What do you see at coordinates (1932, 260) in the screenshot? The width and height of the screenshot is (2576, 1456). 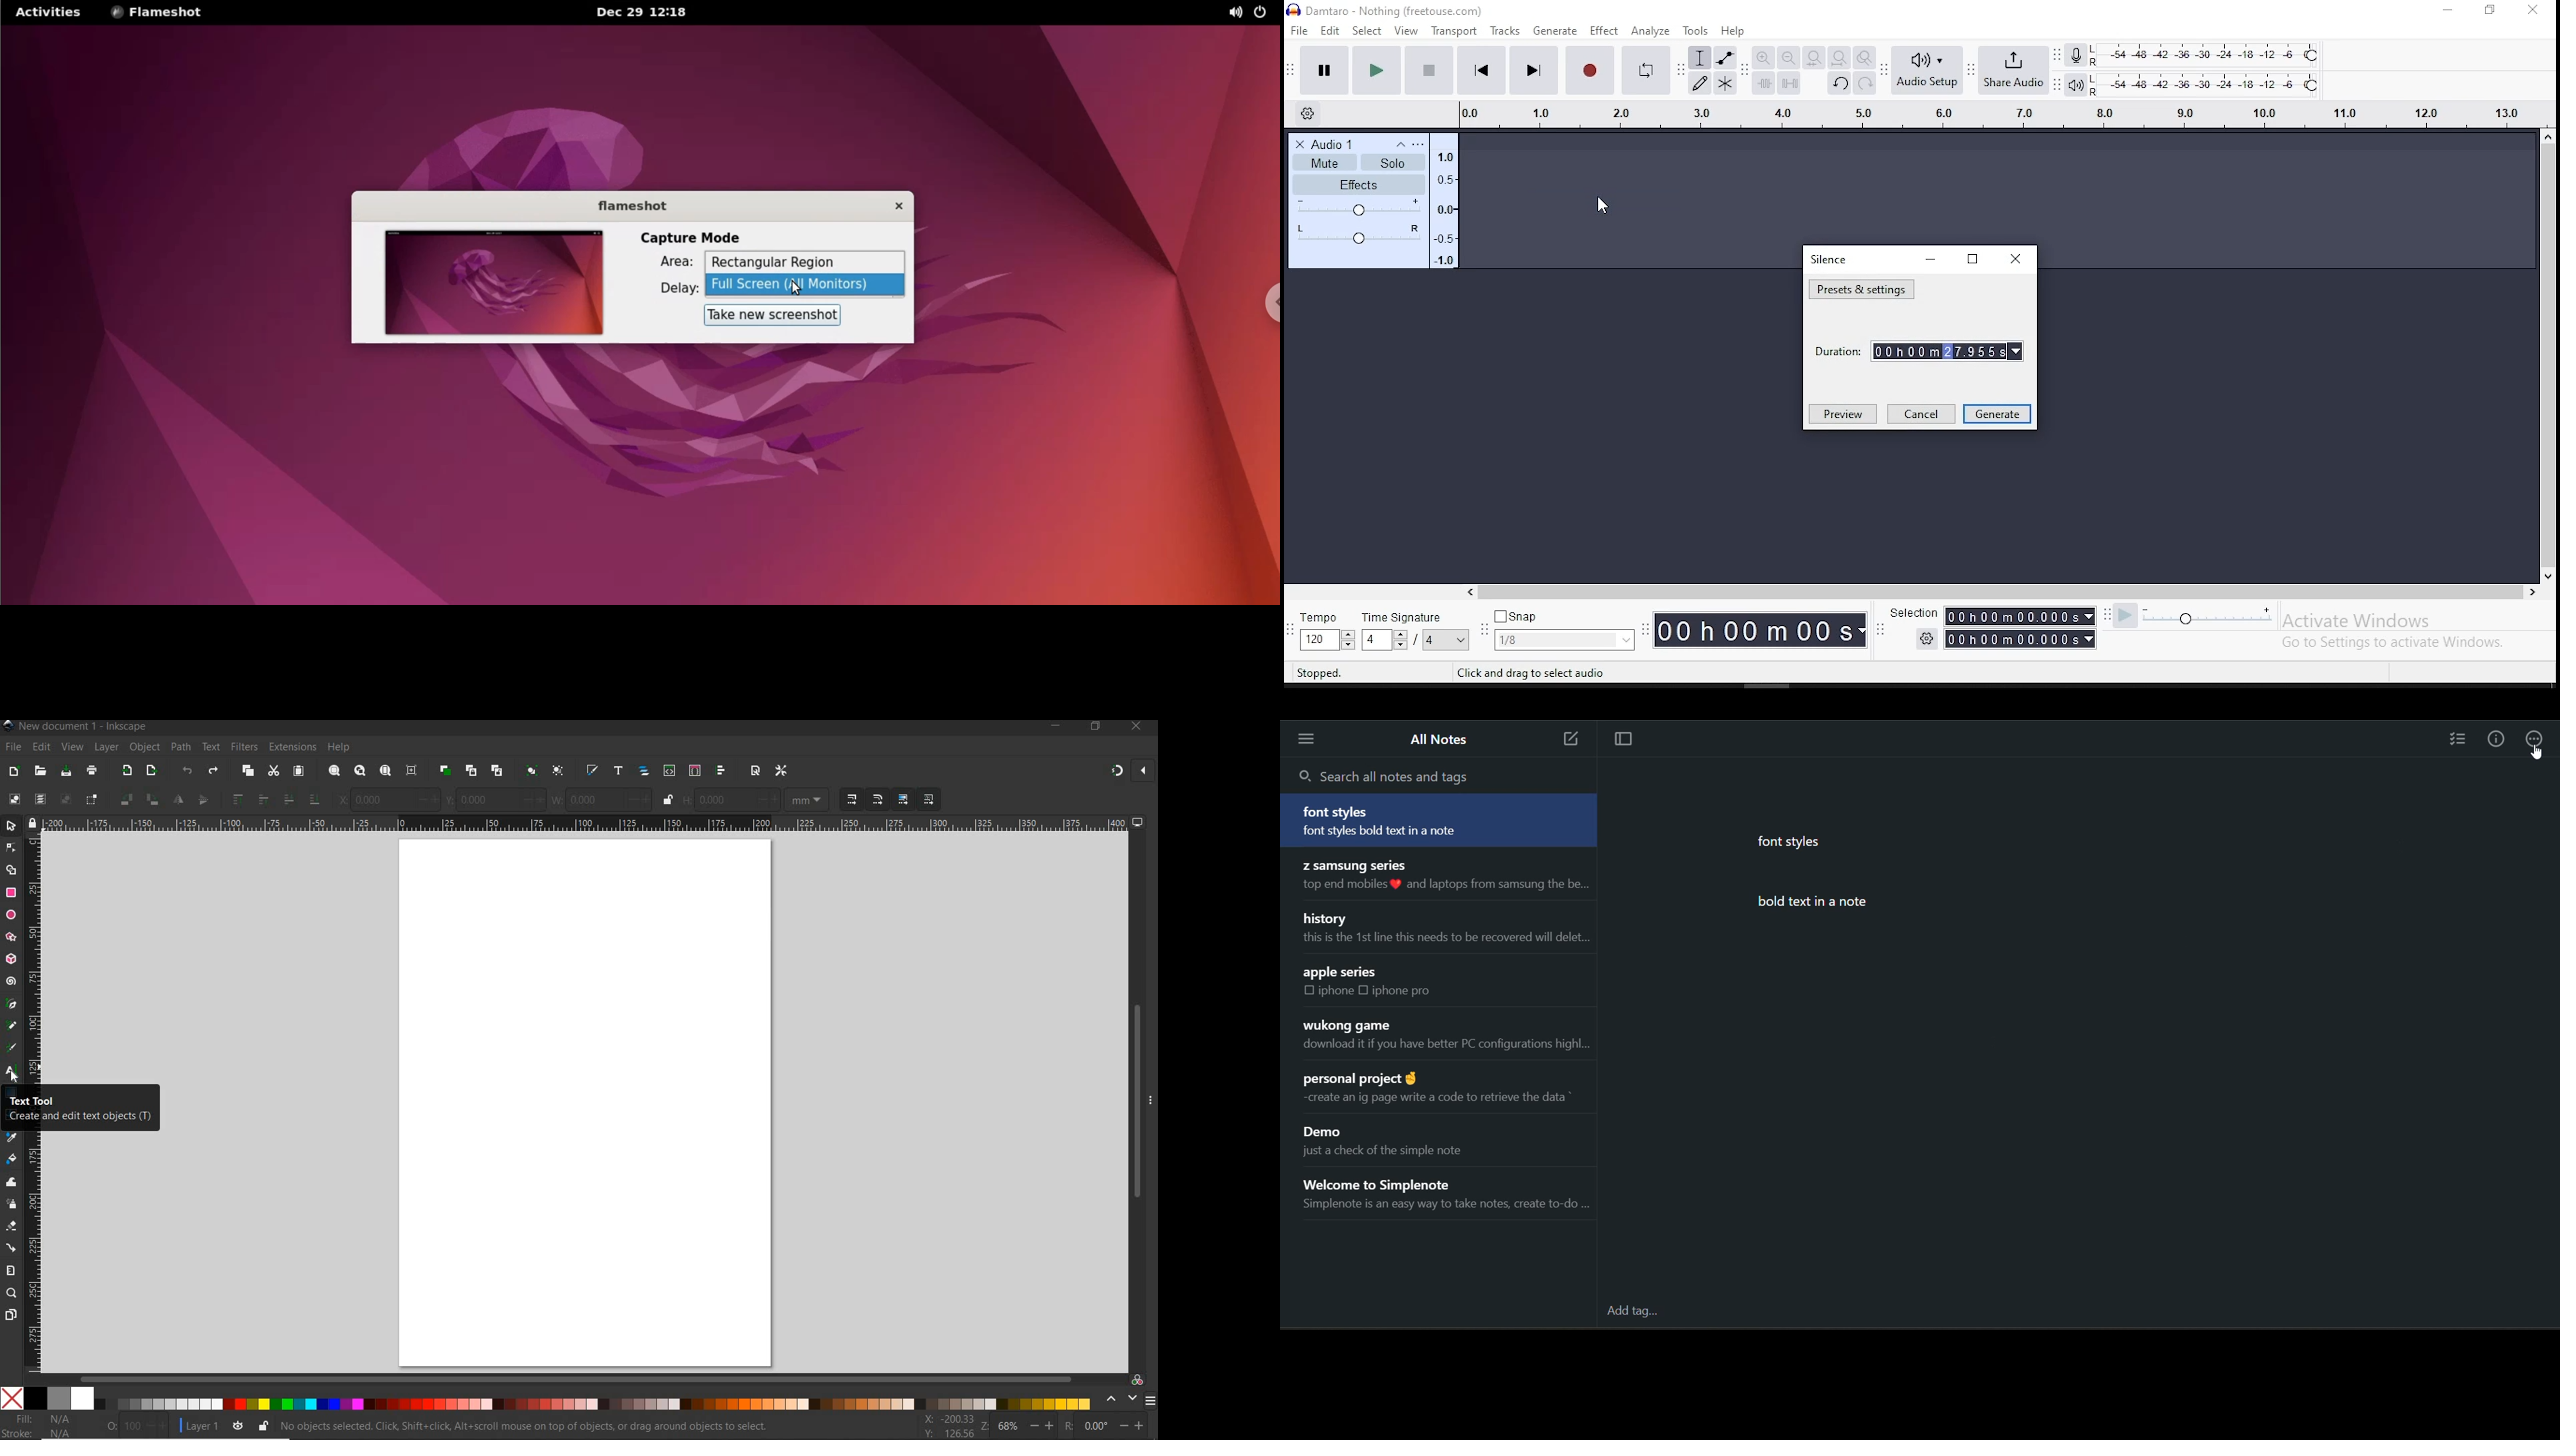 I see `minimize` at bounding box center [1932, 260].